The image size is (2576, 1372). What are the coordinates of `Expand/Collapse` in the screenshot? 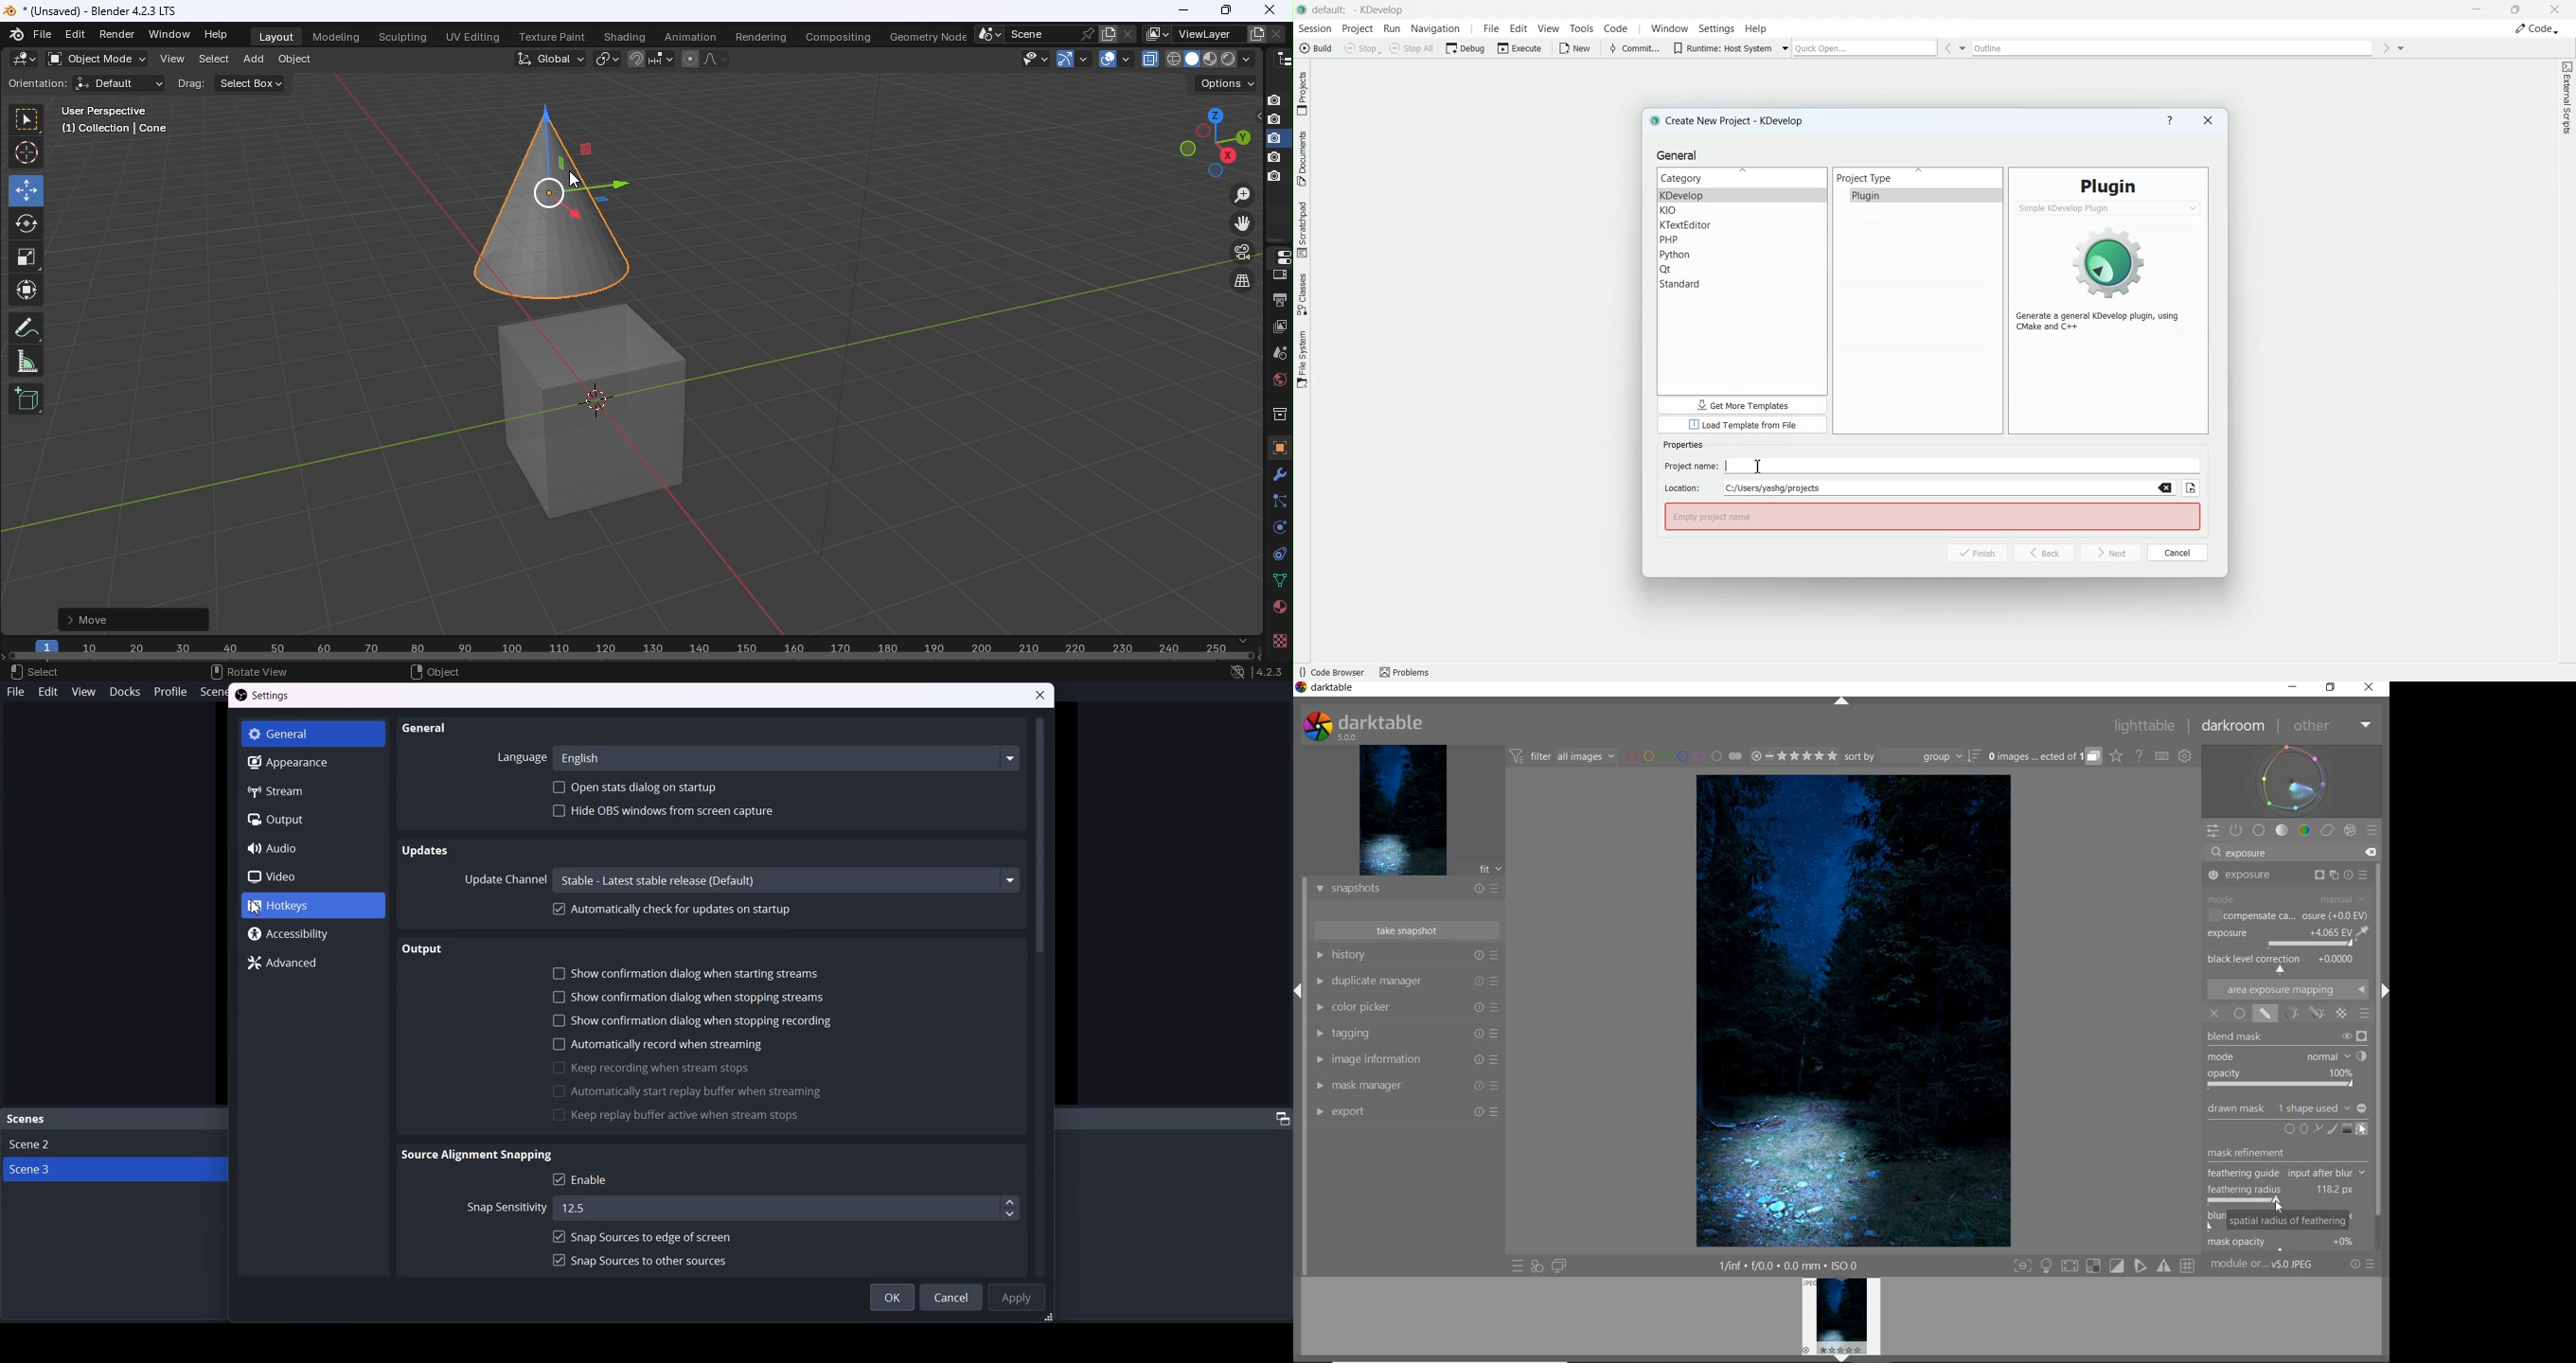 It's located at (2383, 988).